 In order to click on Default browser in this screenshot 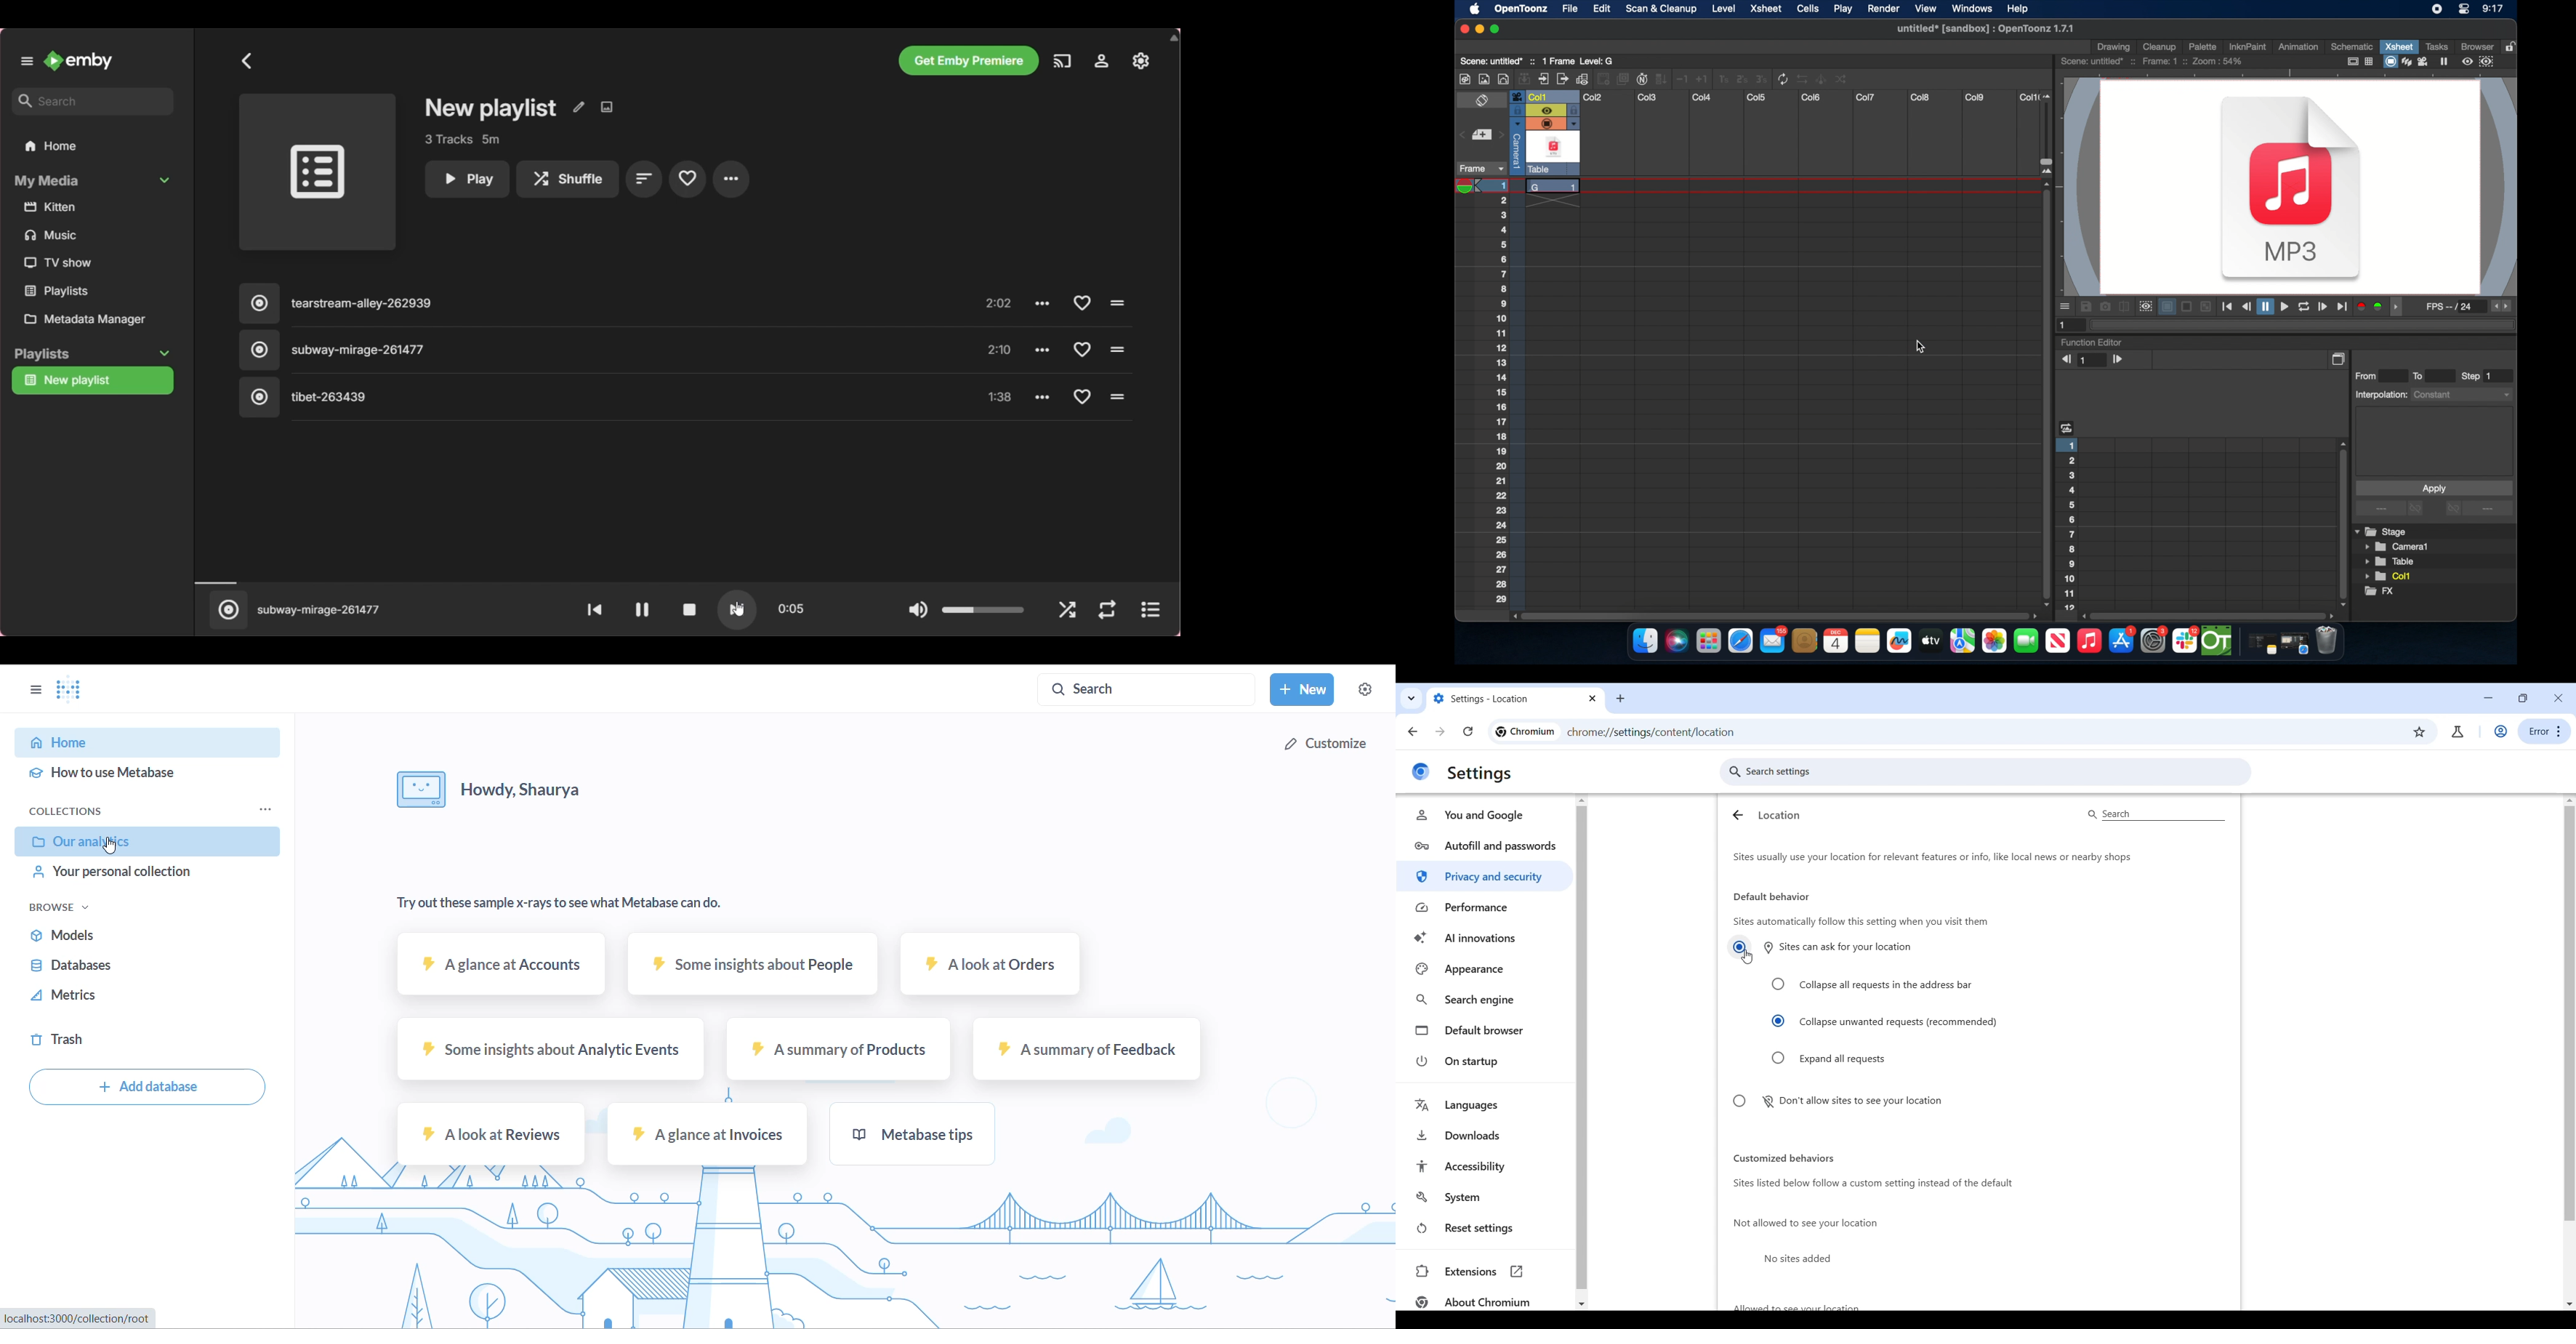, I will do `click(1484, 1030)`.